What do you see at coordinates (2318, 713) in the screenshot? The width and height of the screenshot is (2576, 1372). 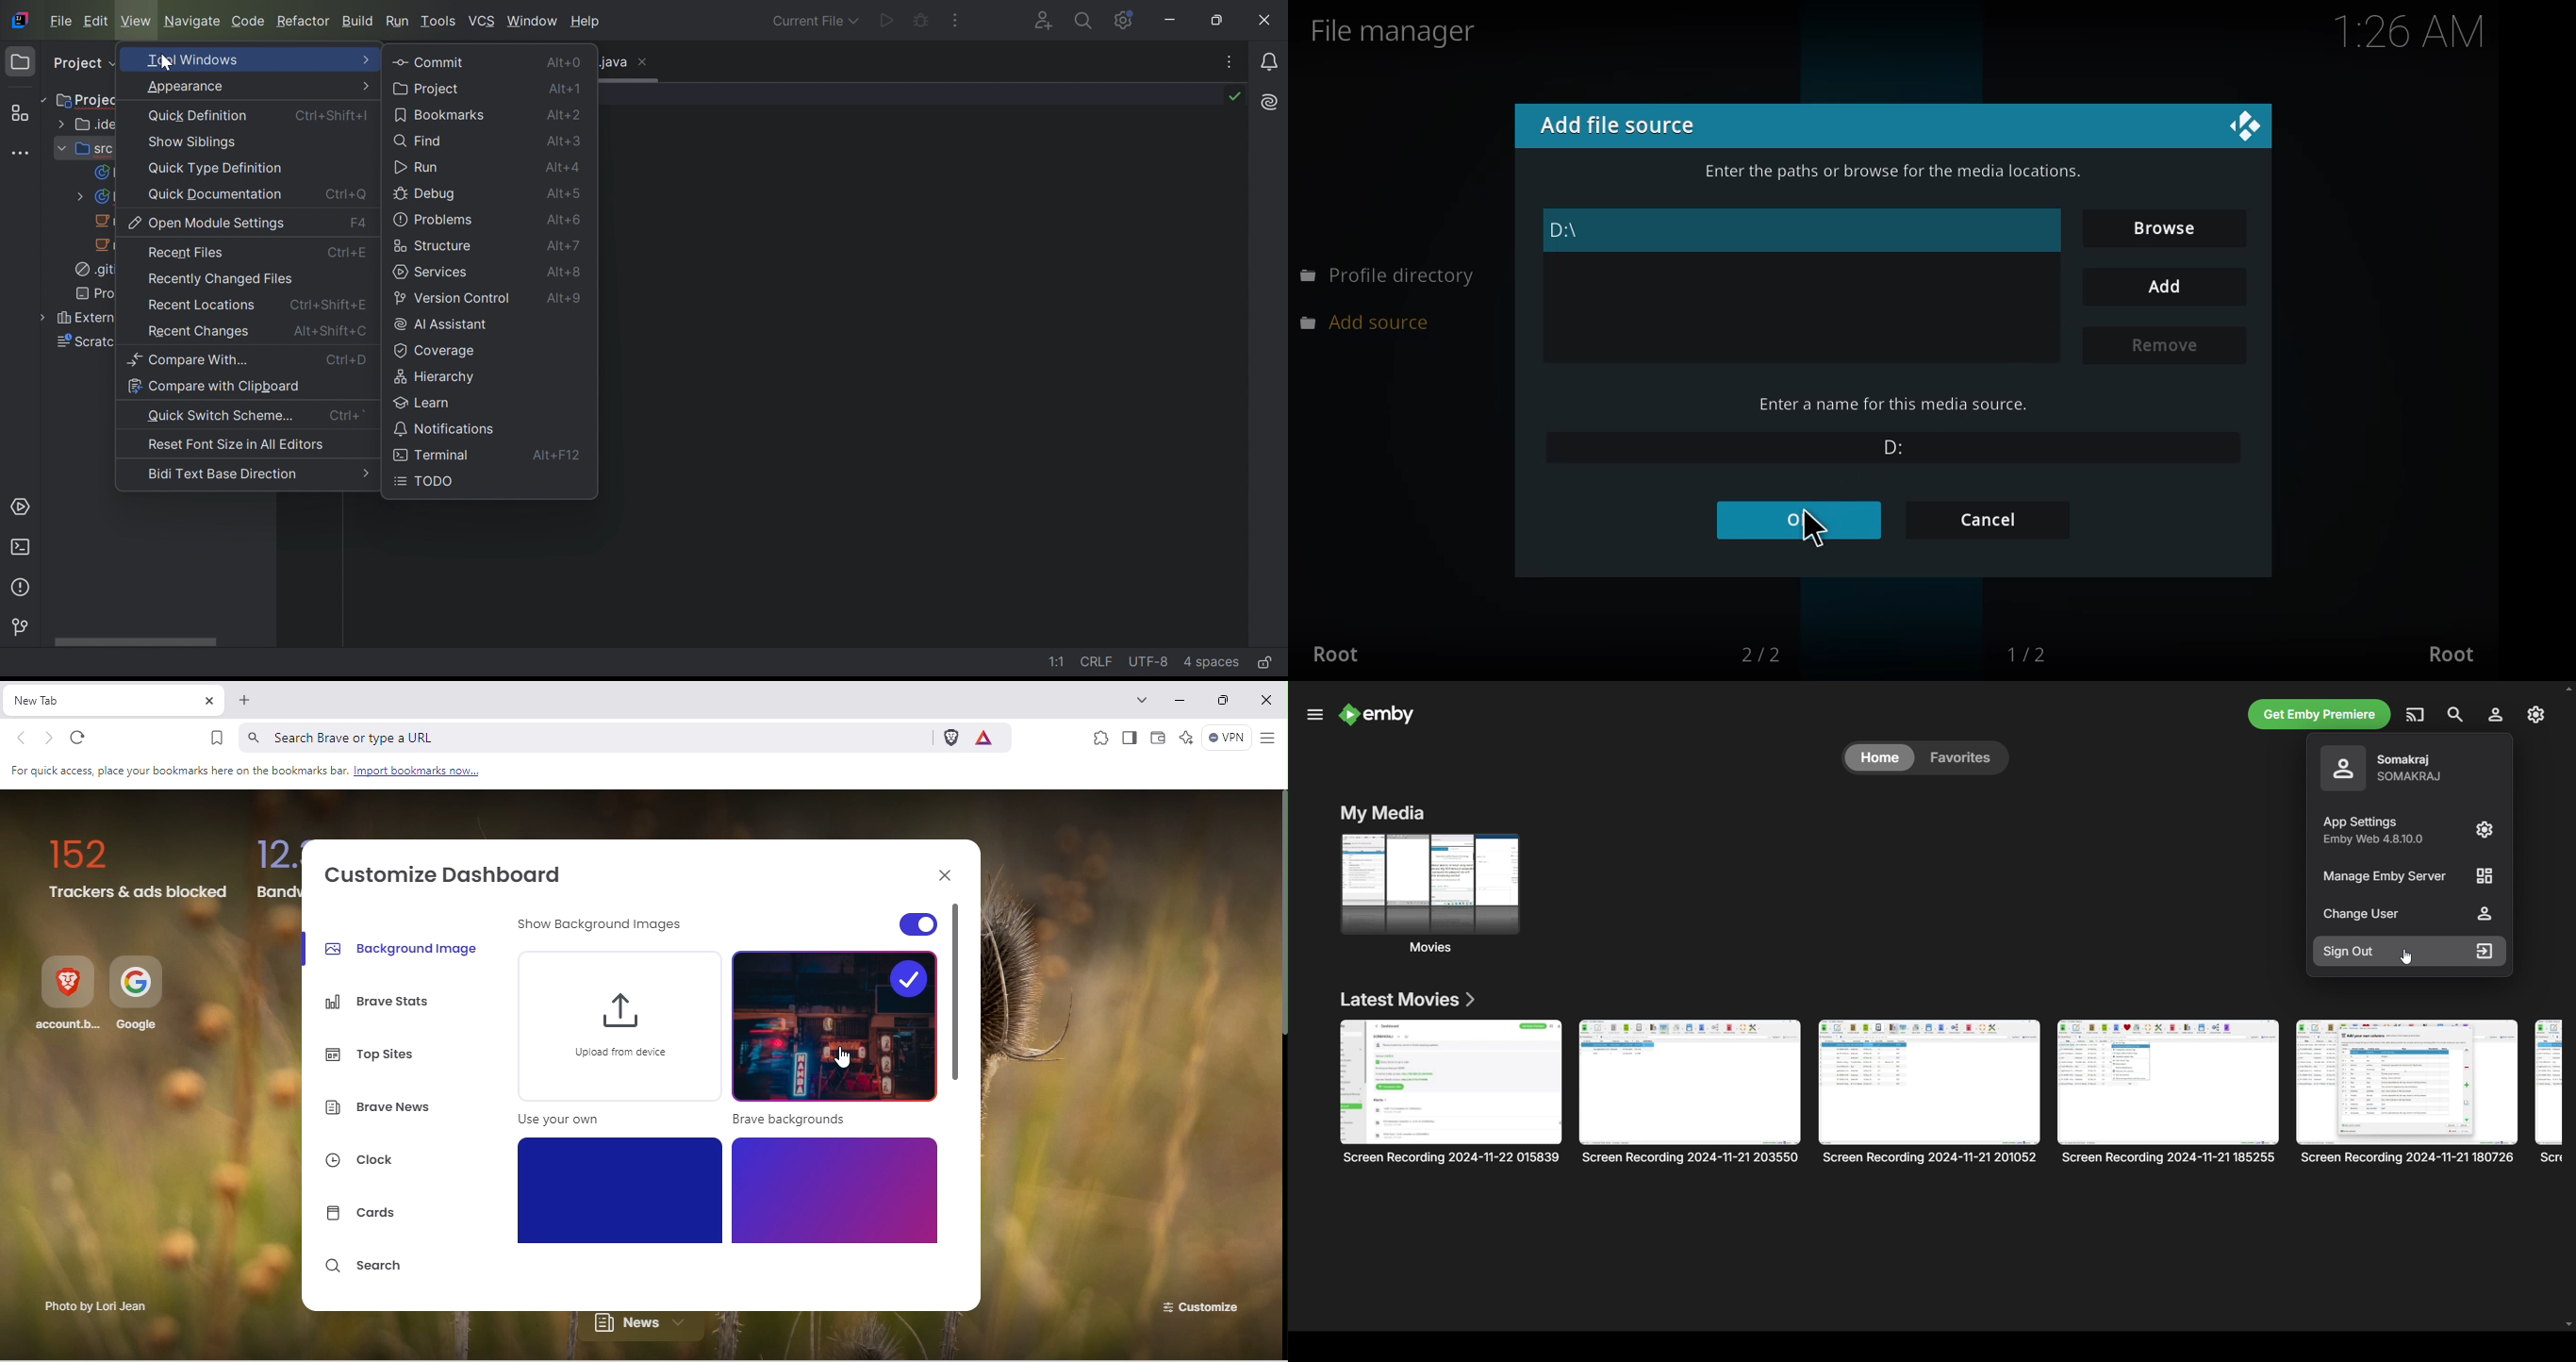 I see `ge t emby premiere` at bounding box center [2318, 713].